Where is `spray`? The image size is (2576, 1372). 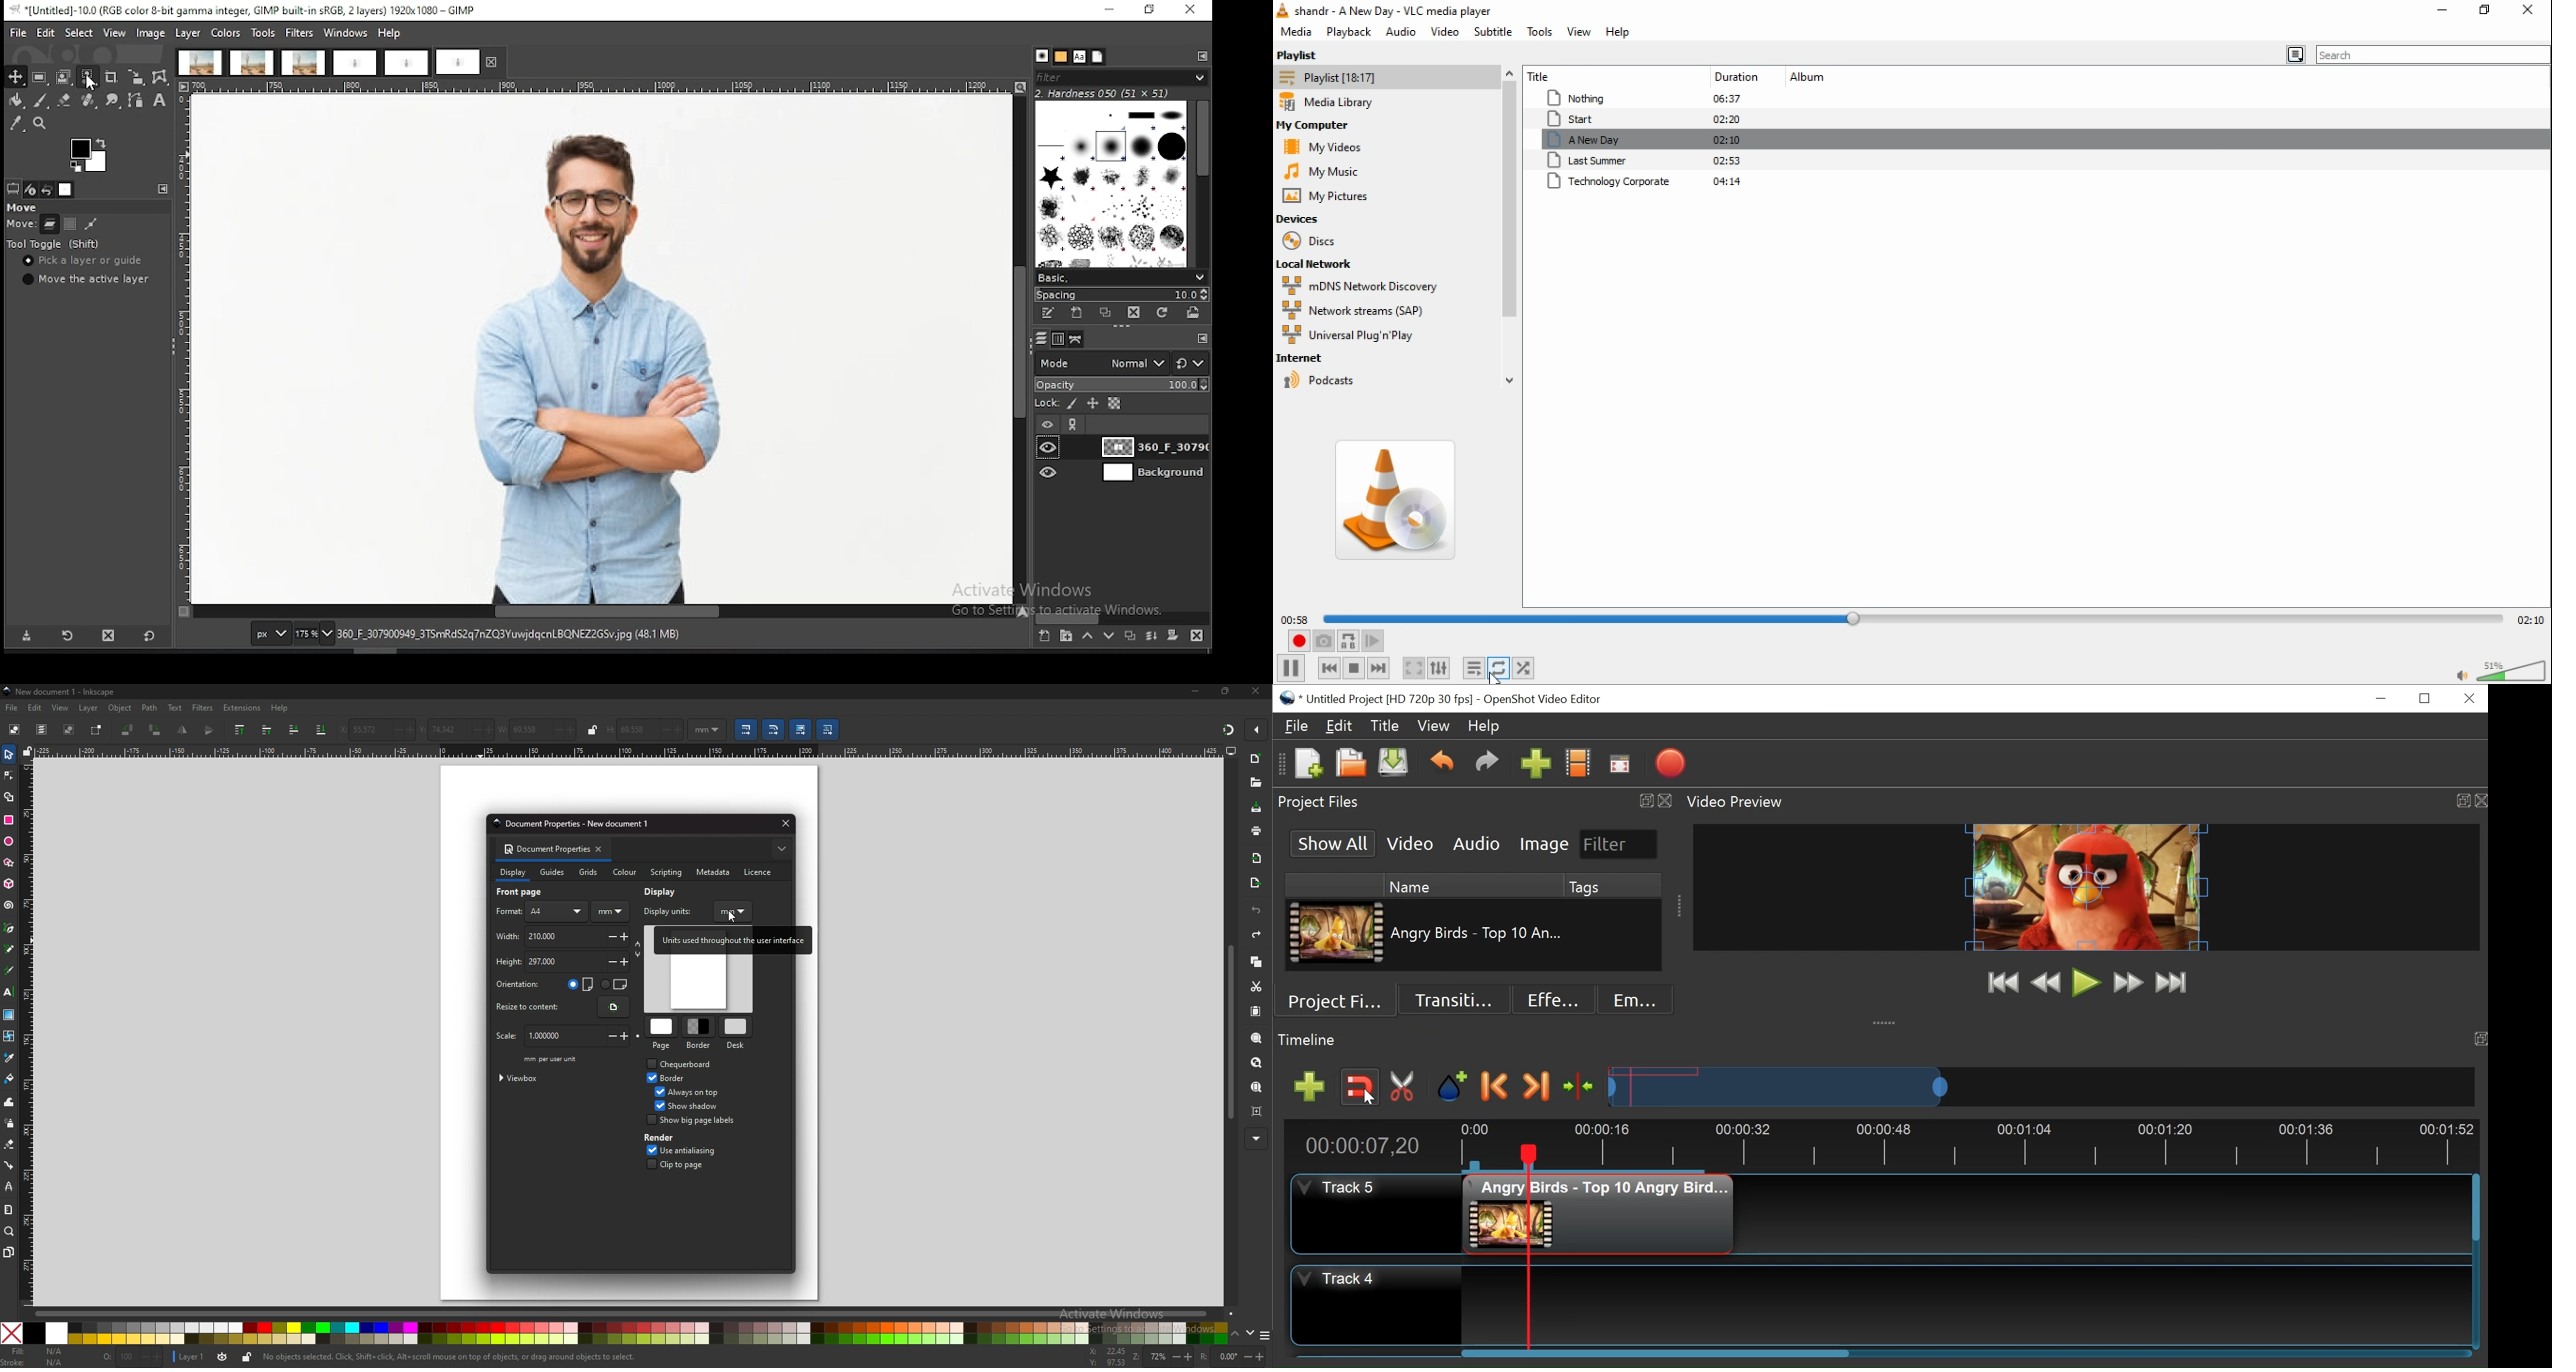 spray is located at coordinates (9, 1123).